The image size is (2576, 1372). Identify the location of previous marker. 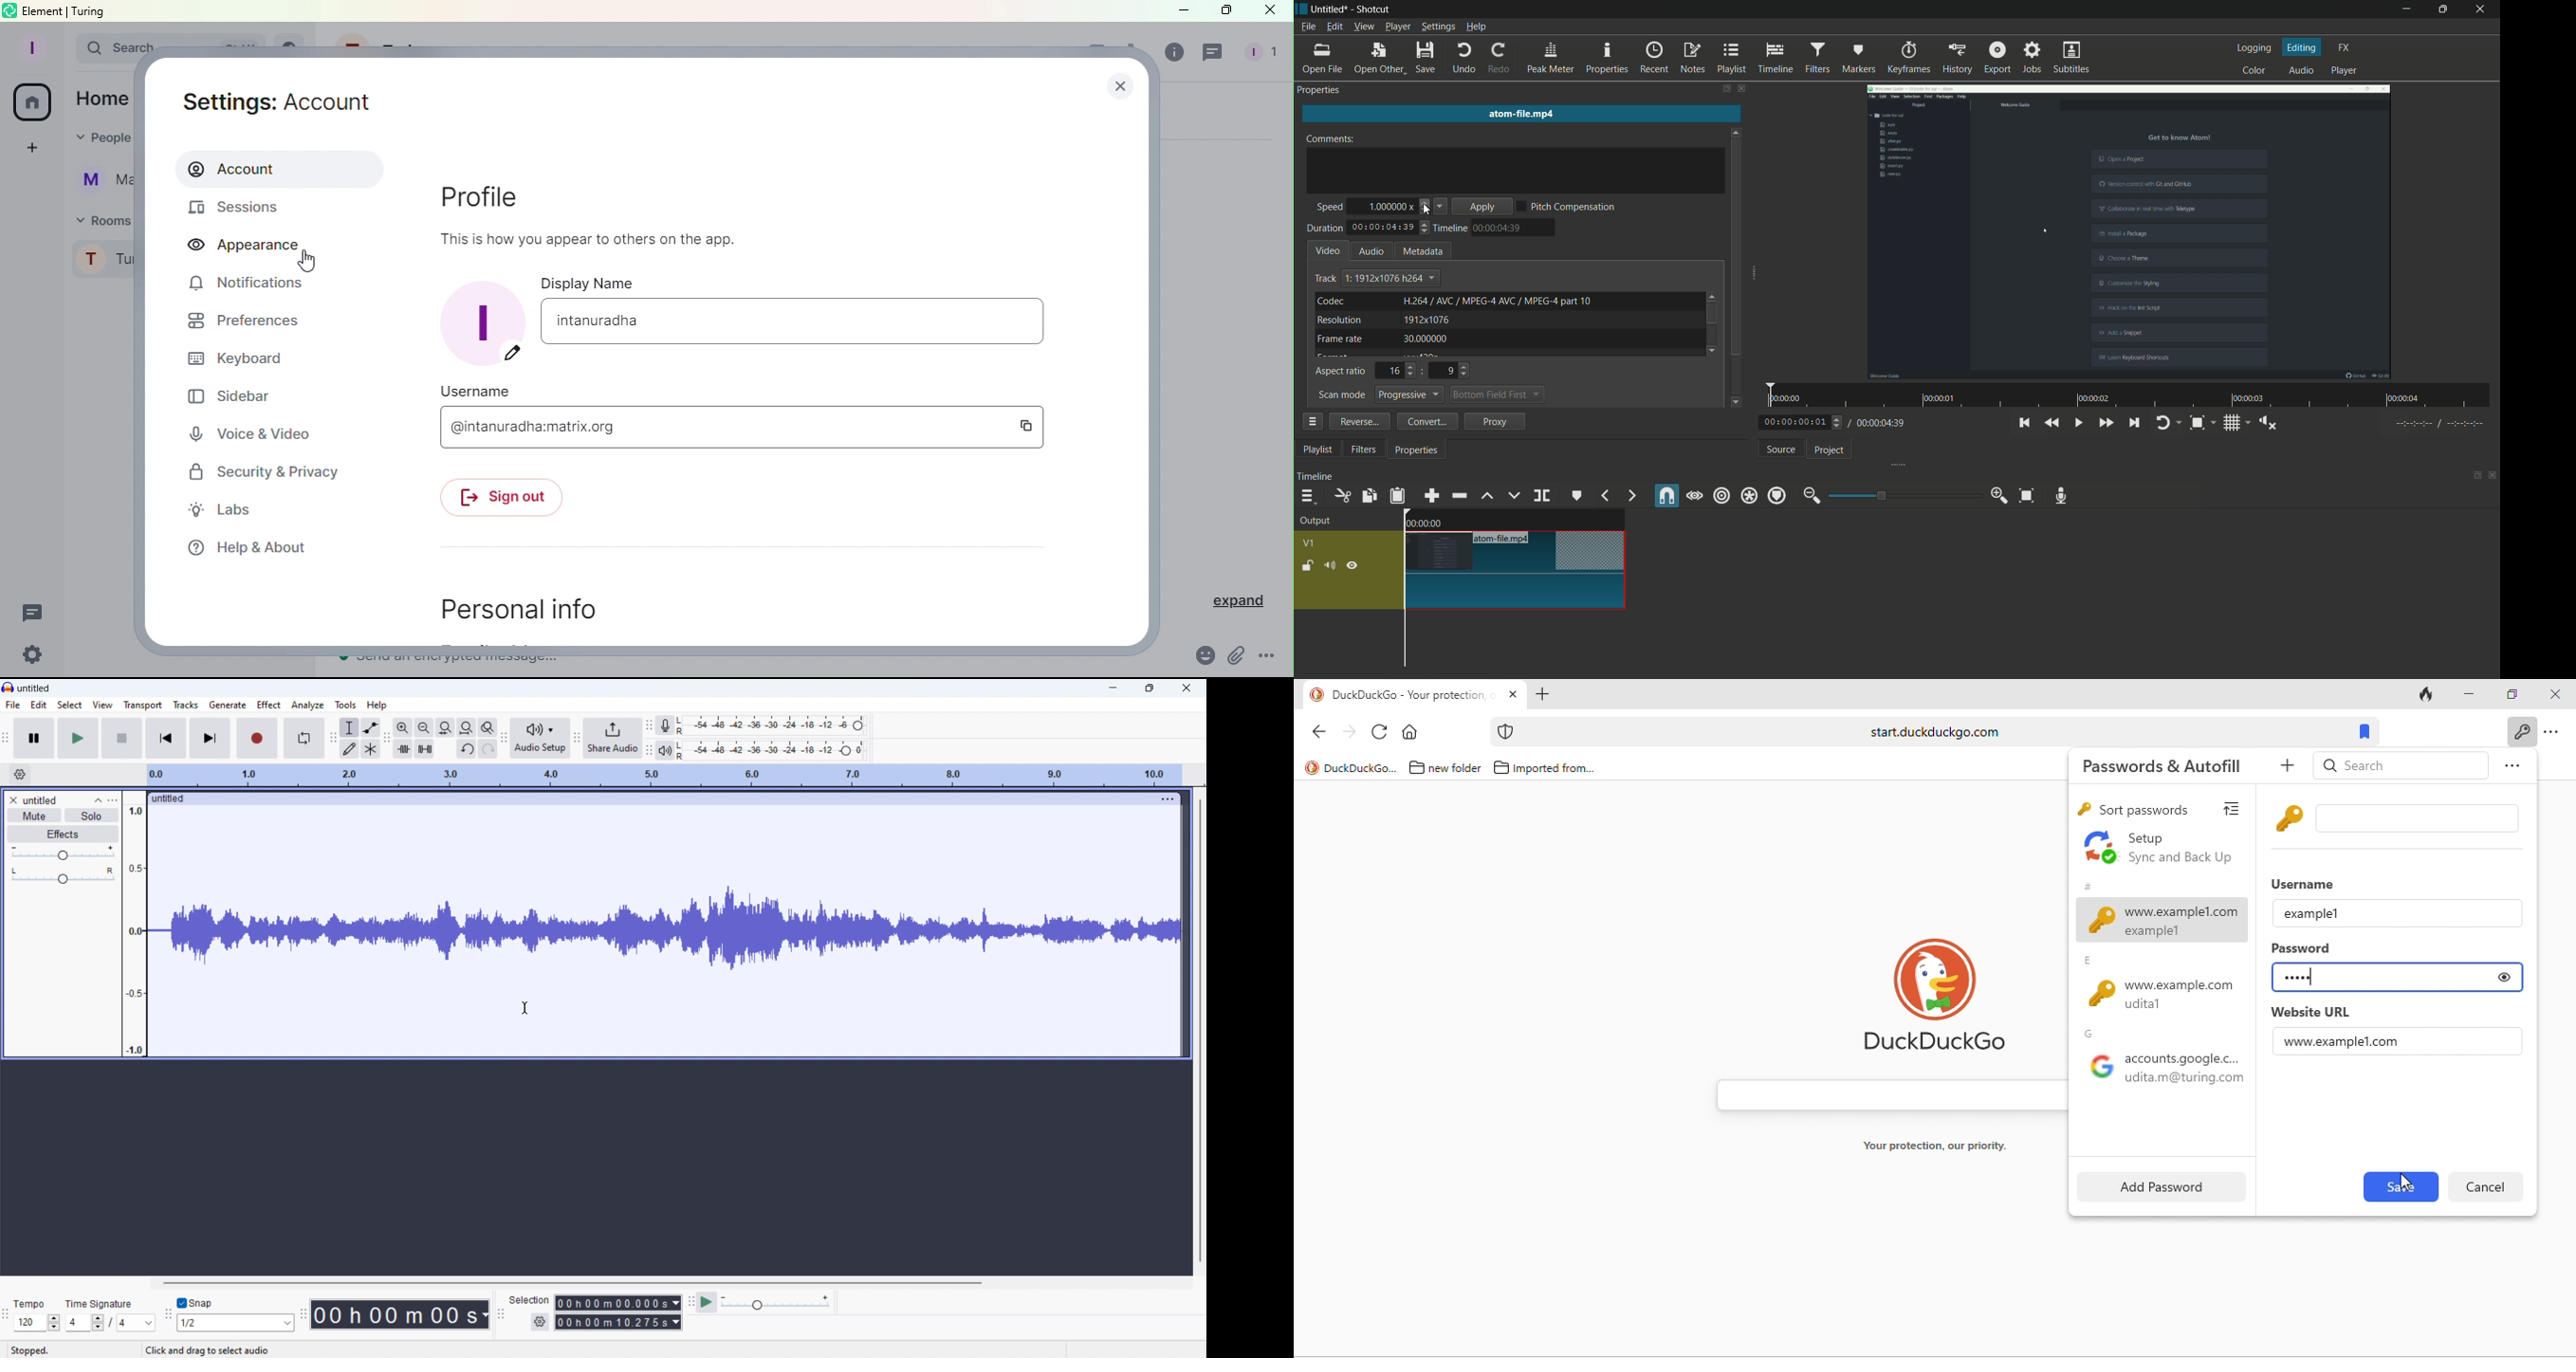
(1606, 495).